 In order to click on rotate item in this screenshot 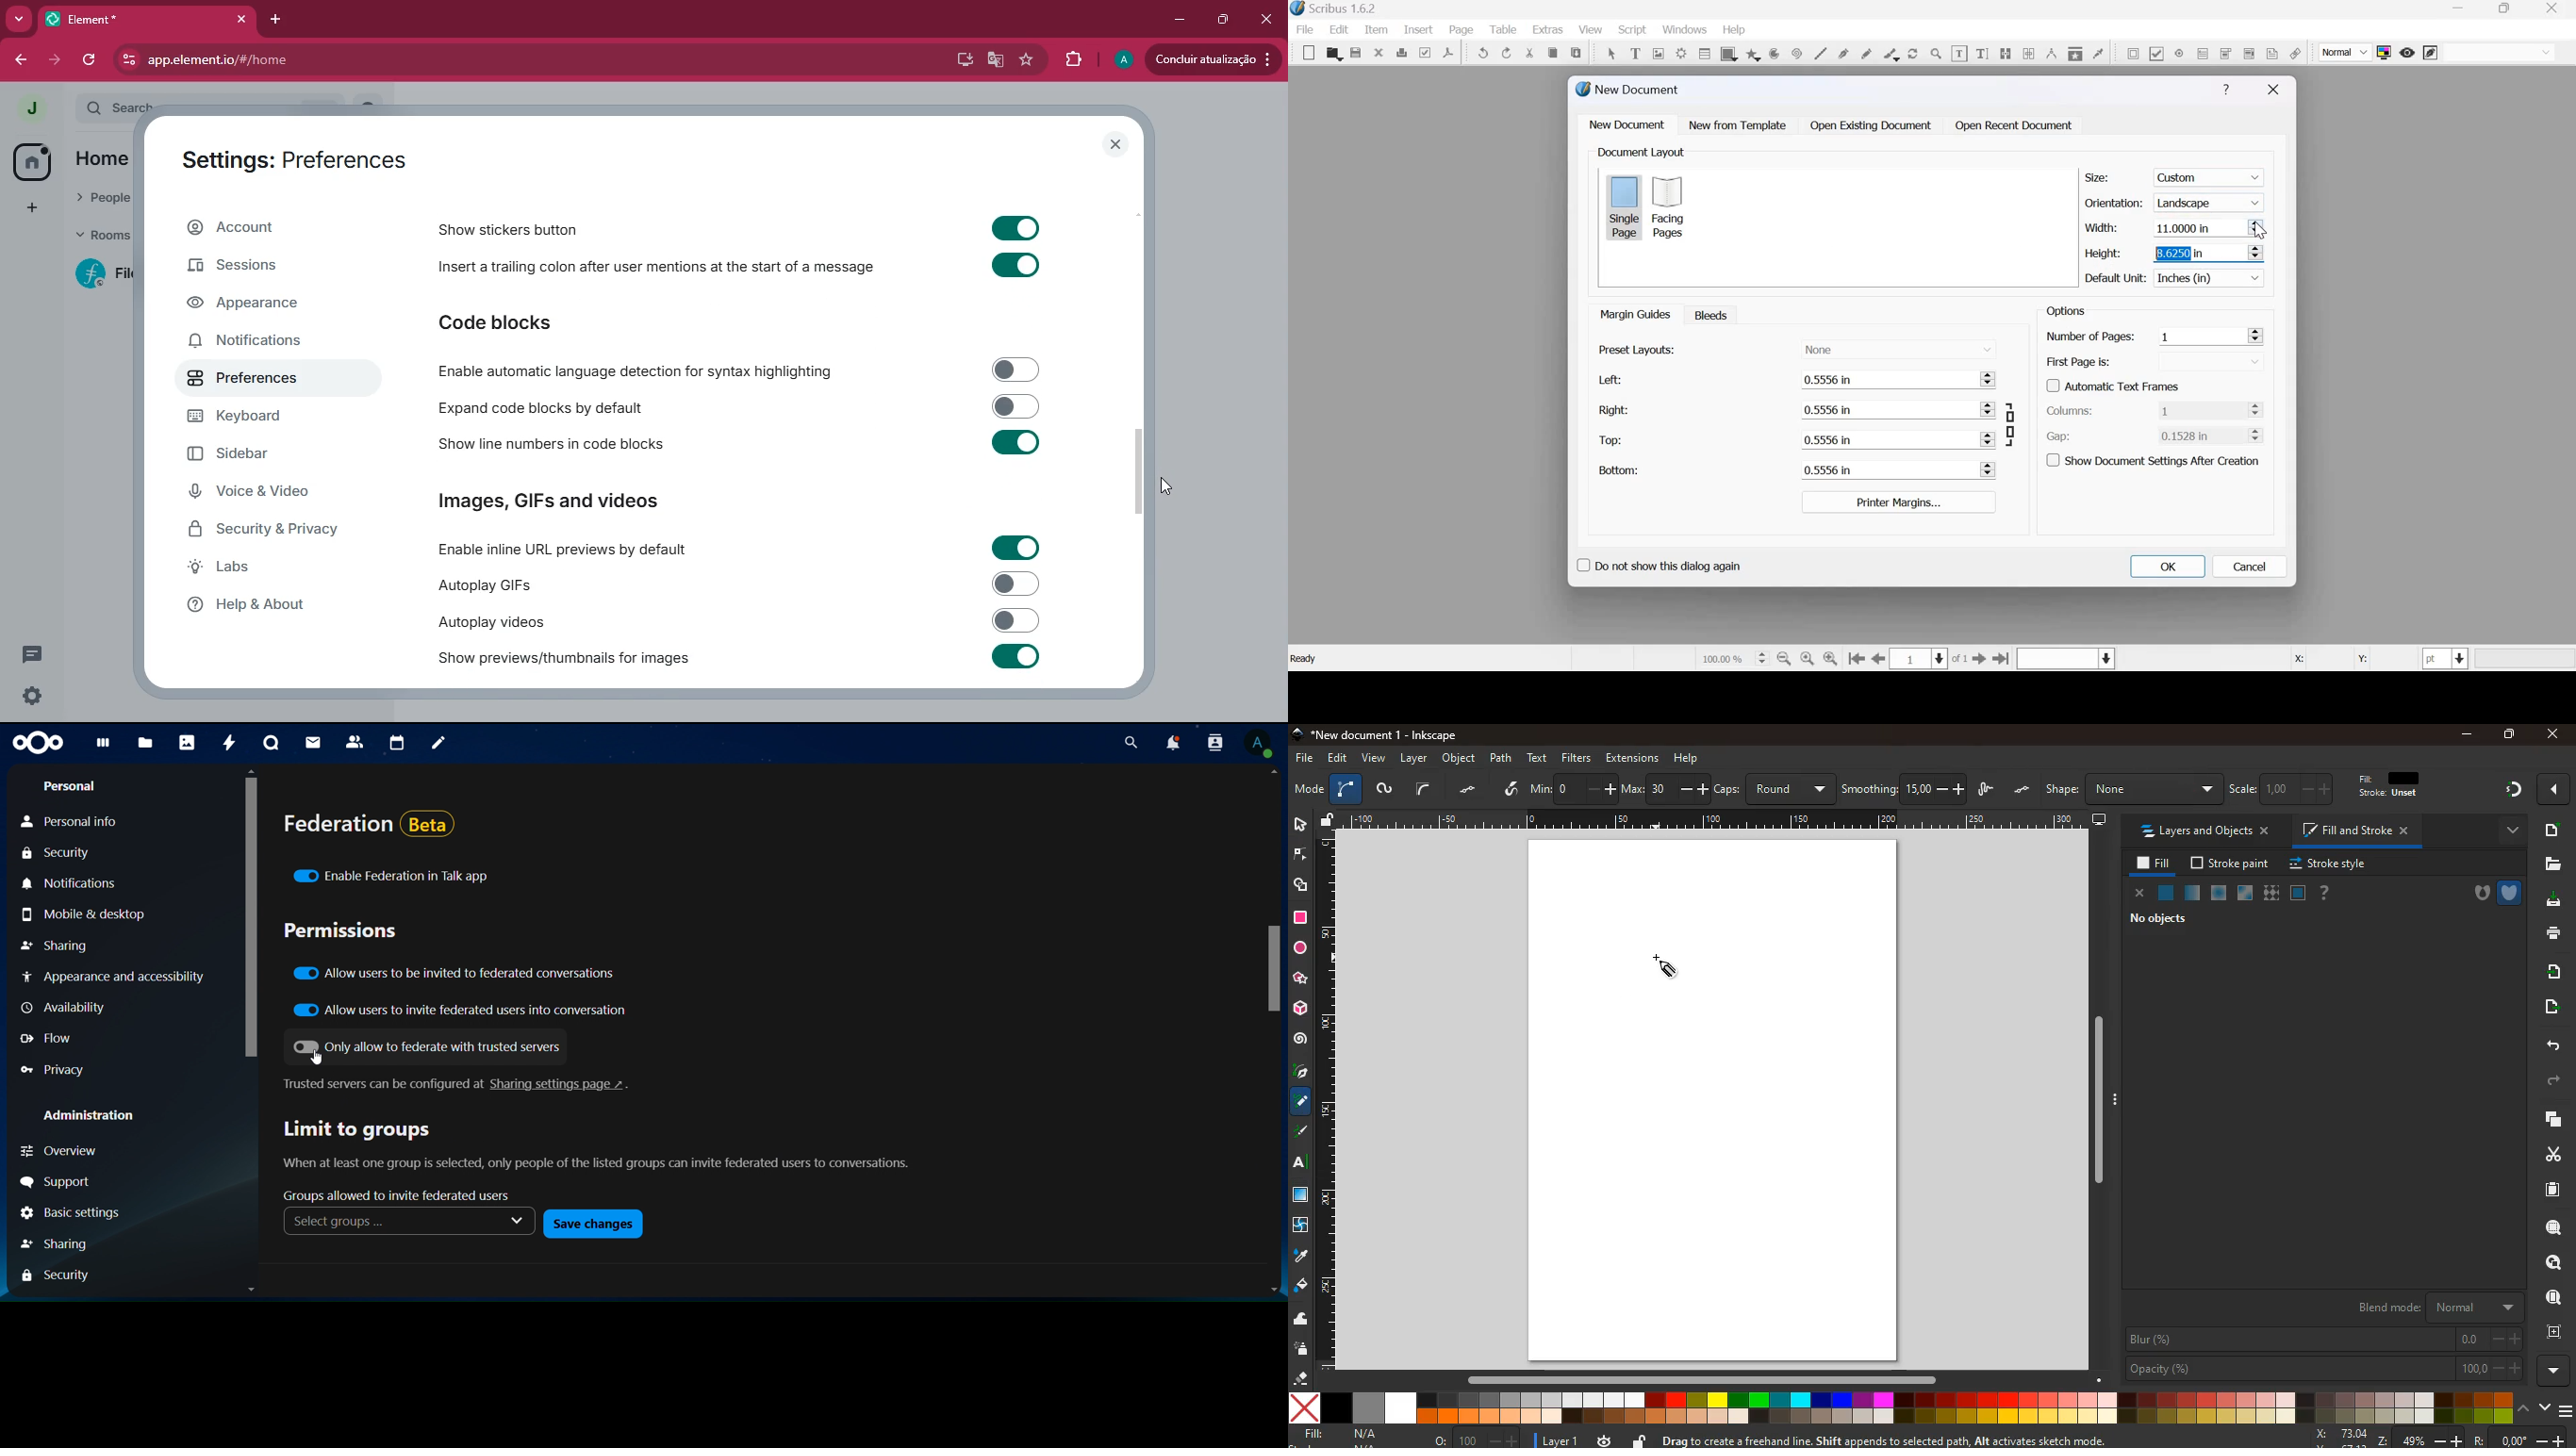, I will do `click(1912, 52)`.